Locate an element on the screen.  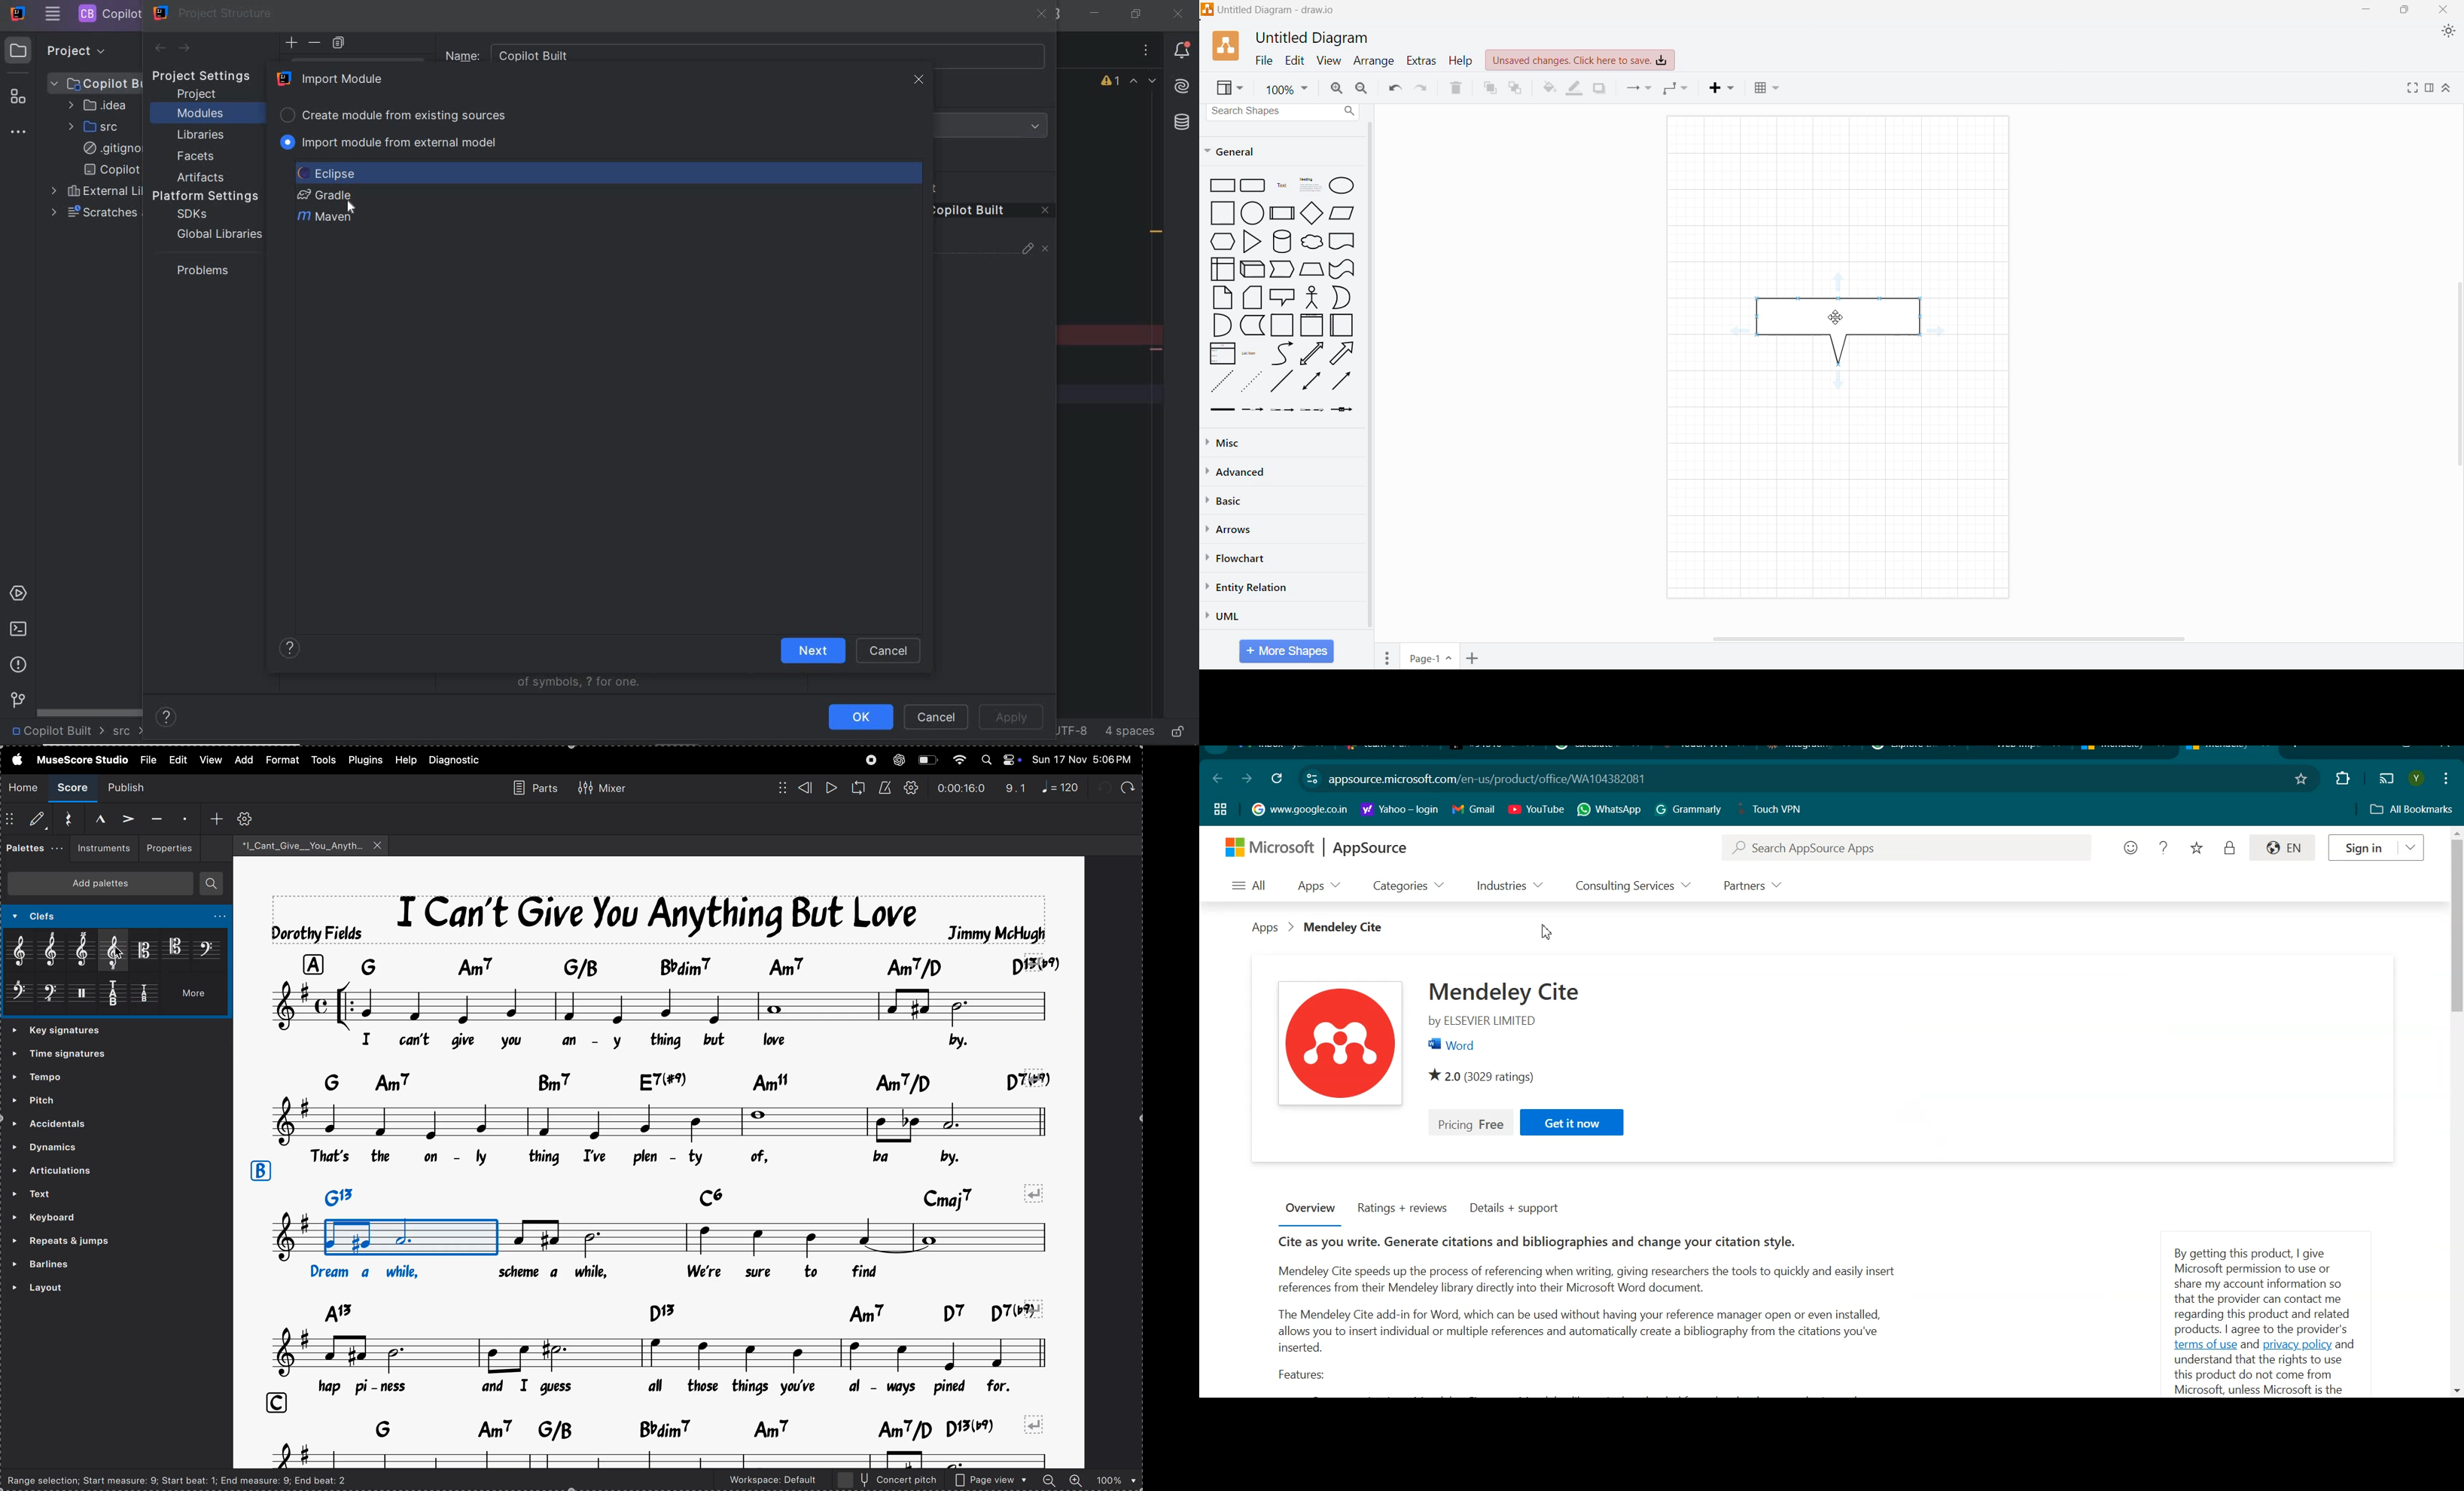
L-Shaped Rectangle is located at coordinates (1251, 325).